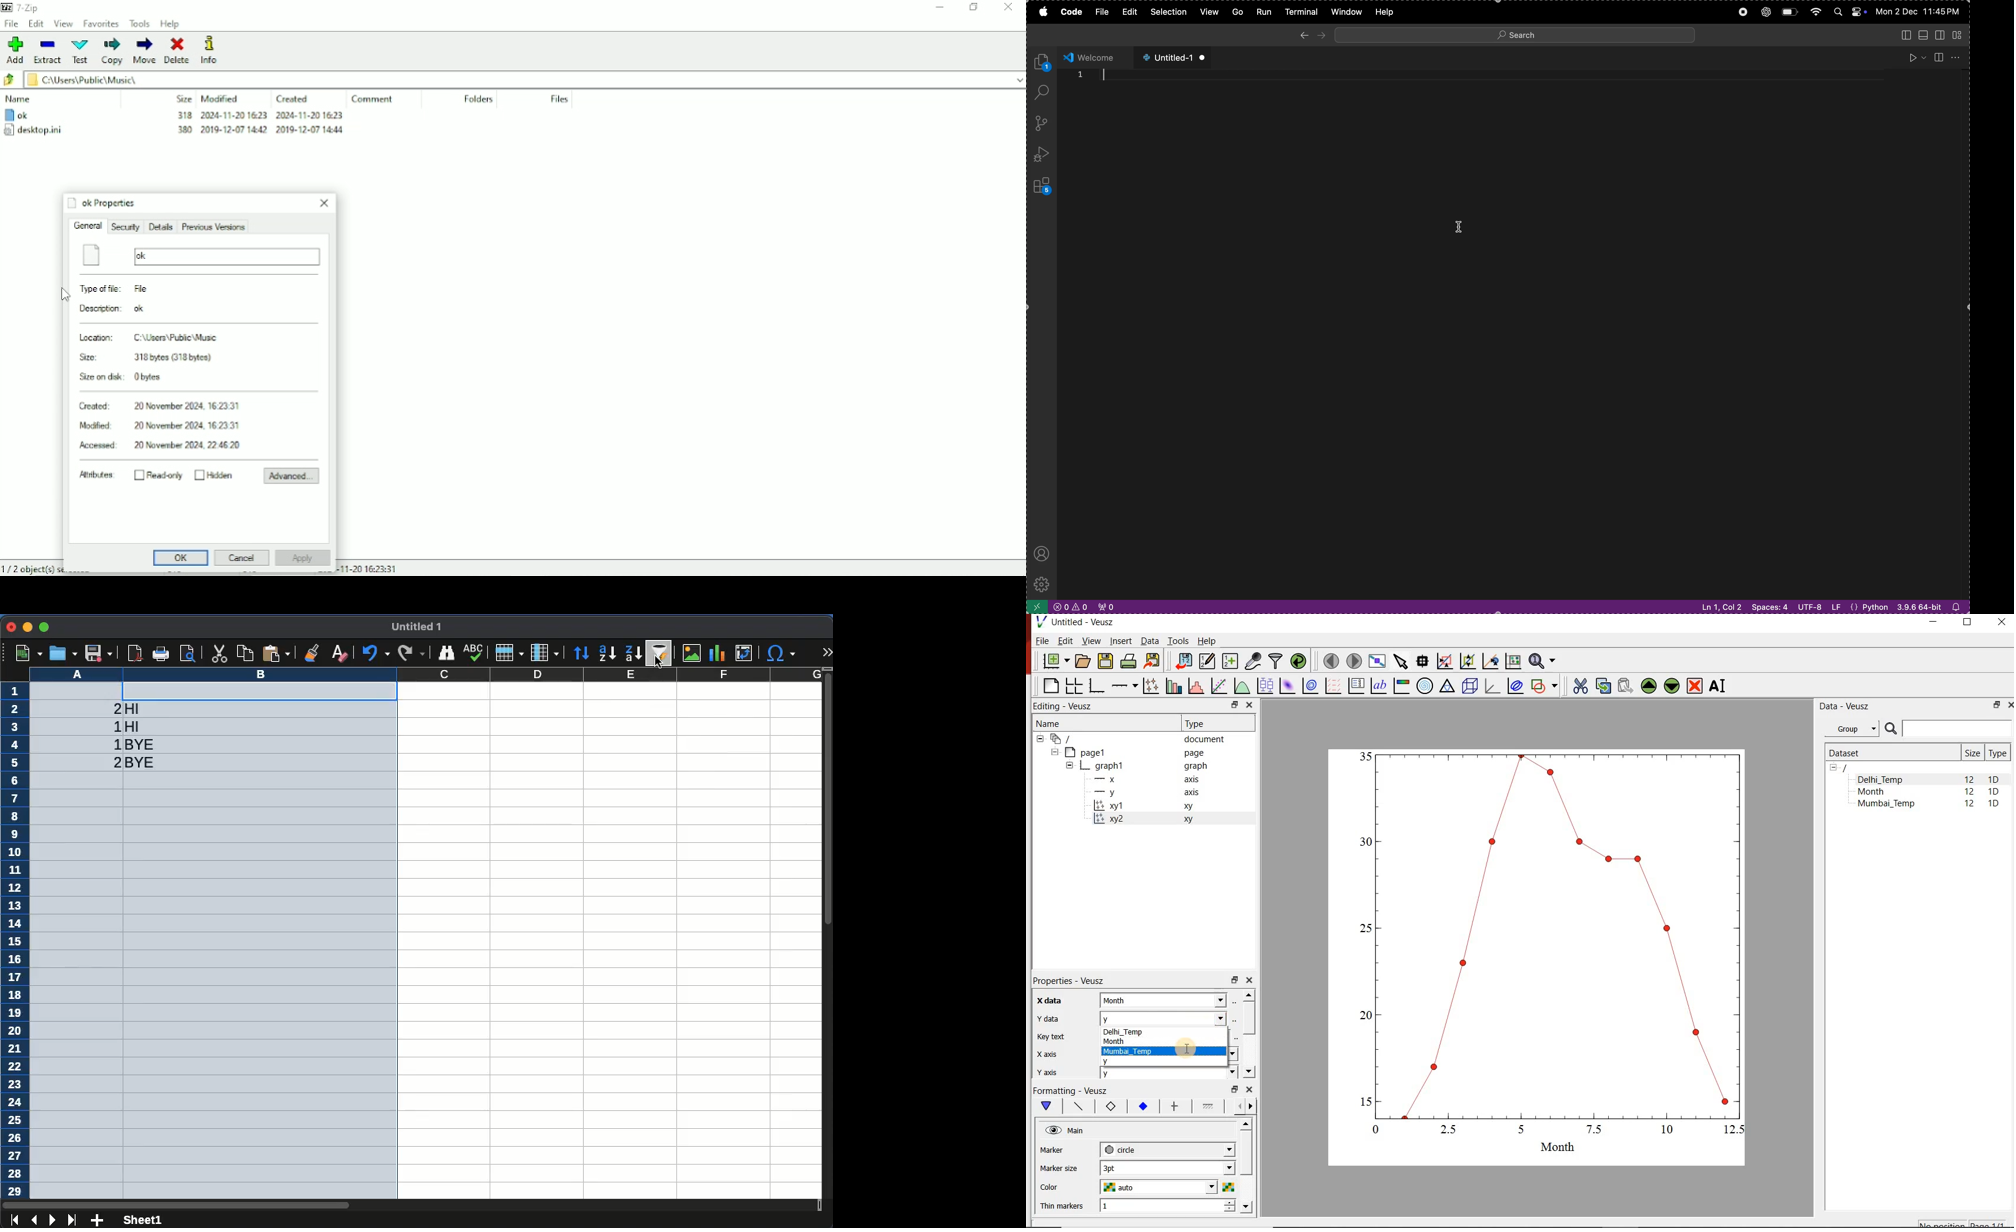  What do you see at coordinates (1790, 13) in the screenshot?
I see `battery` at bounding box center [1790, 13].